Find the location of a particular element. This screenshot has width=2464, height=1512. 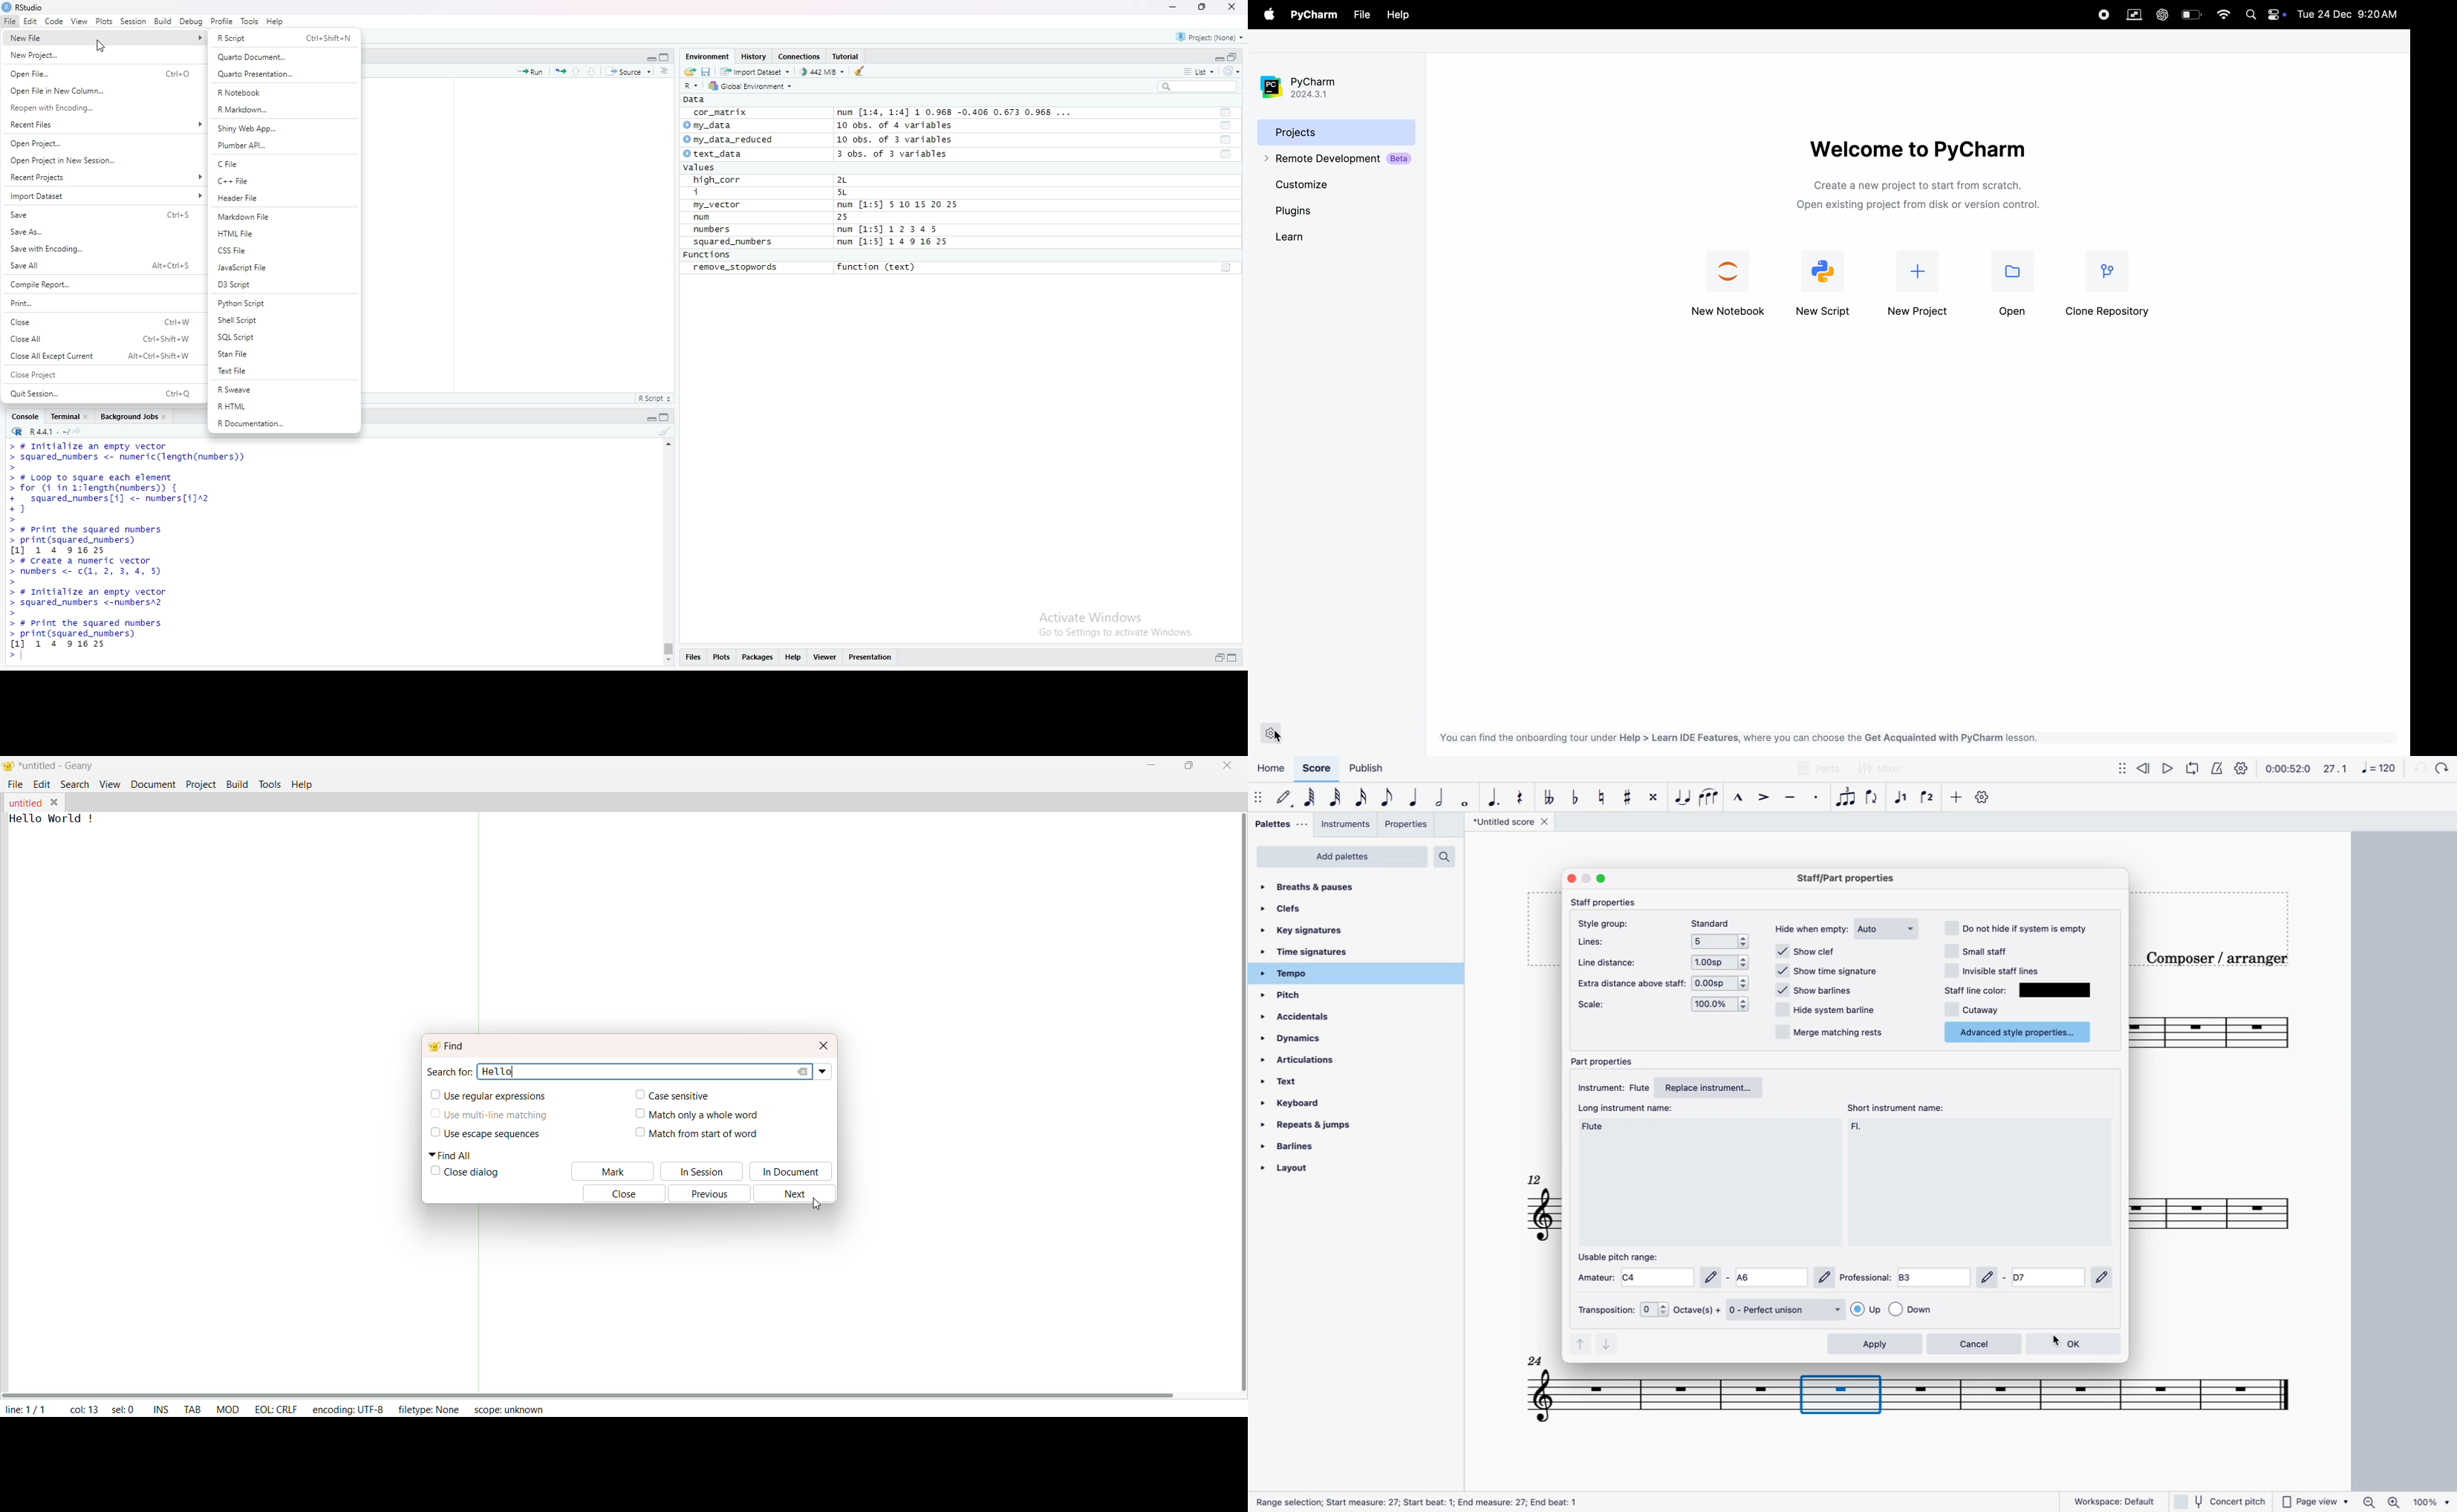

Maximize is located at coordinates (1203, 6).